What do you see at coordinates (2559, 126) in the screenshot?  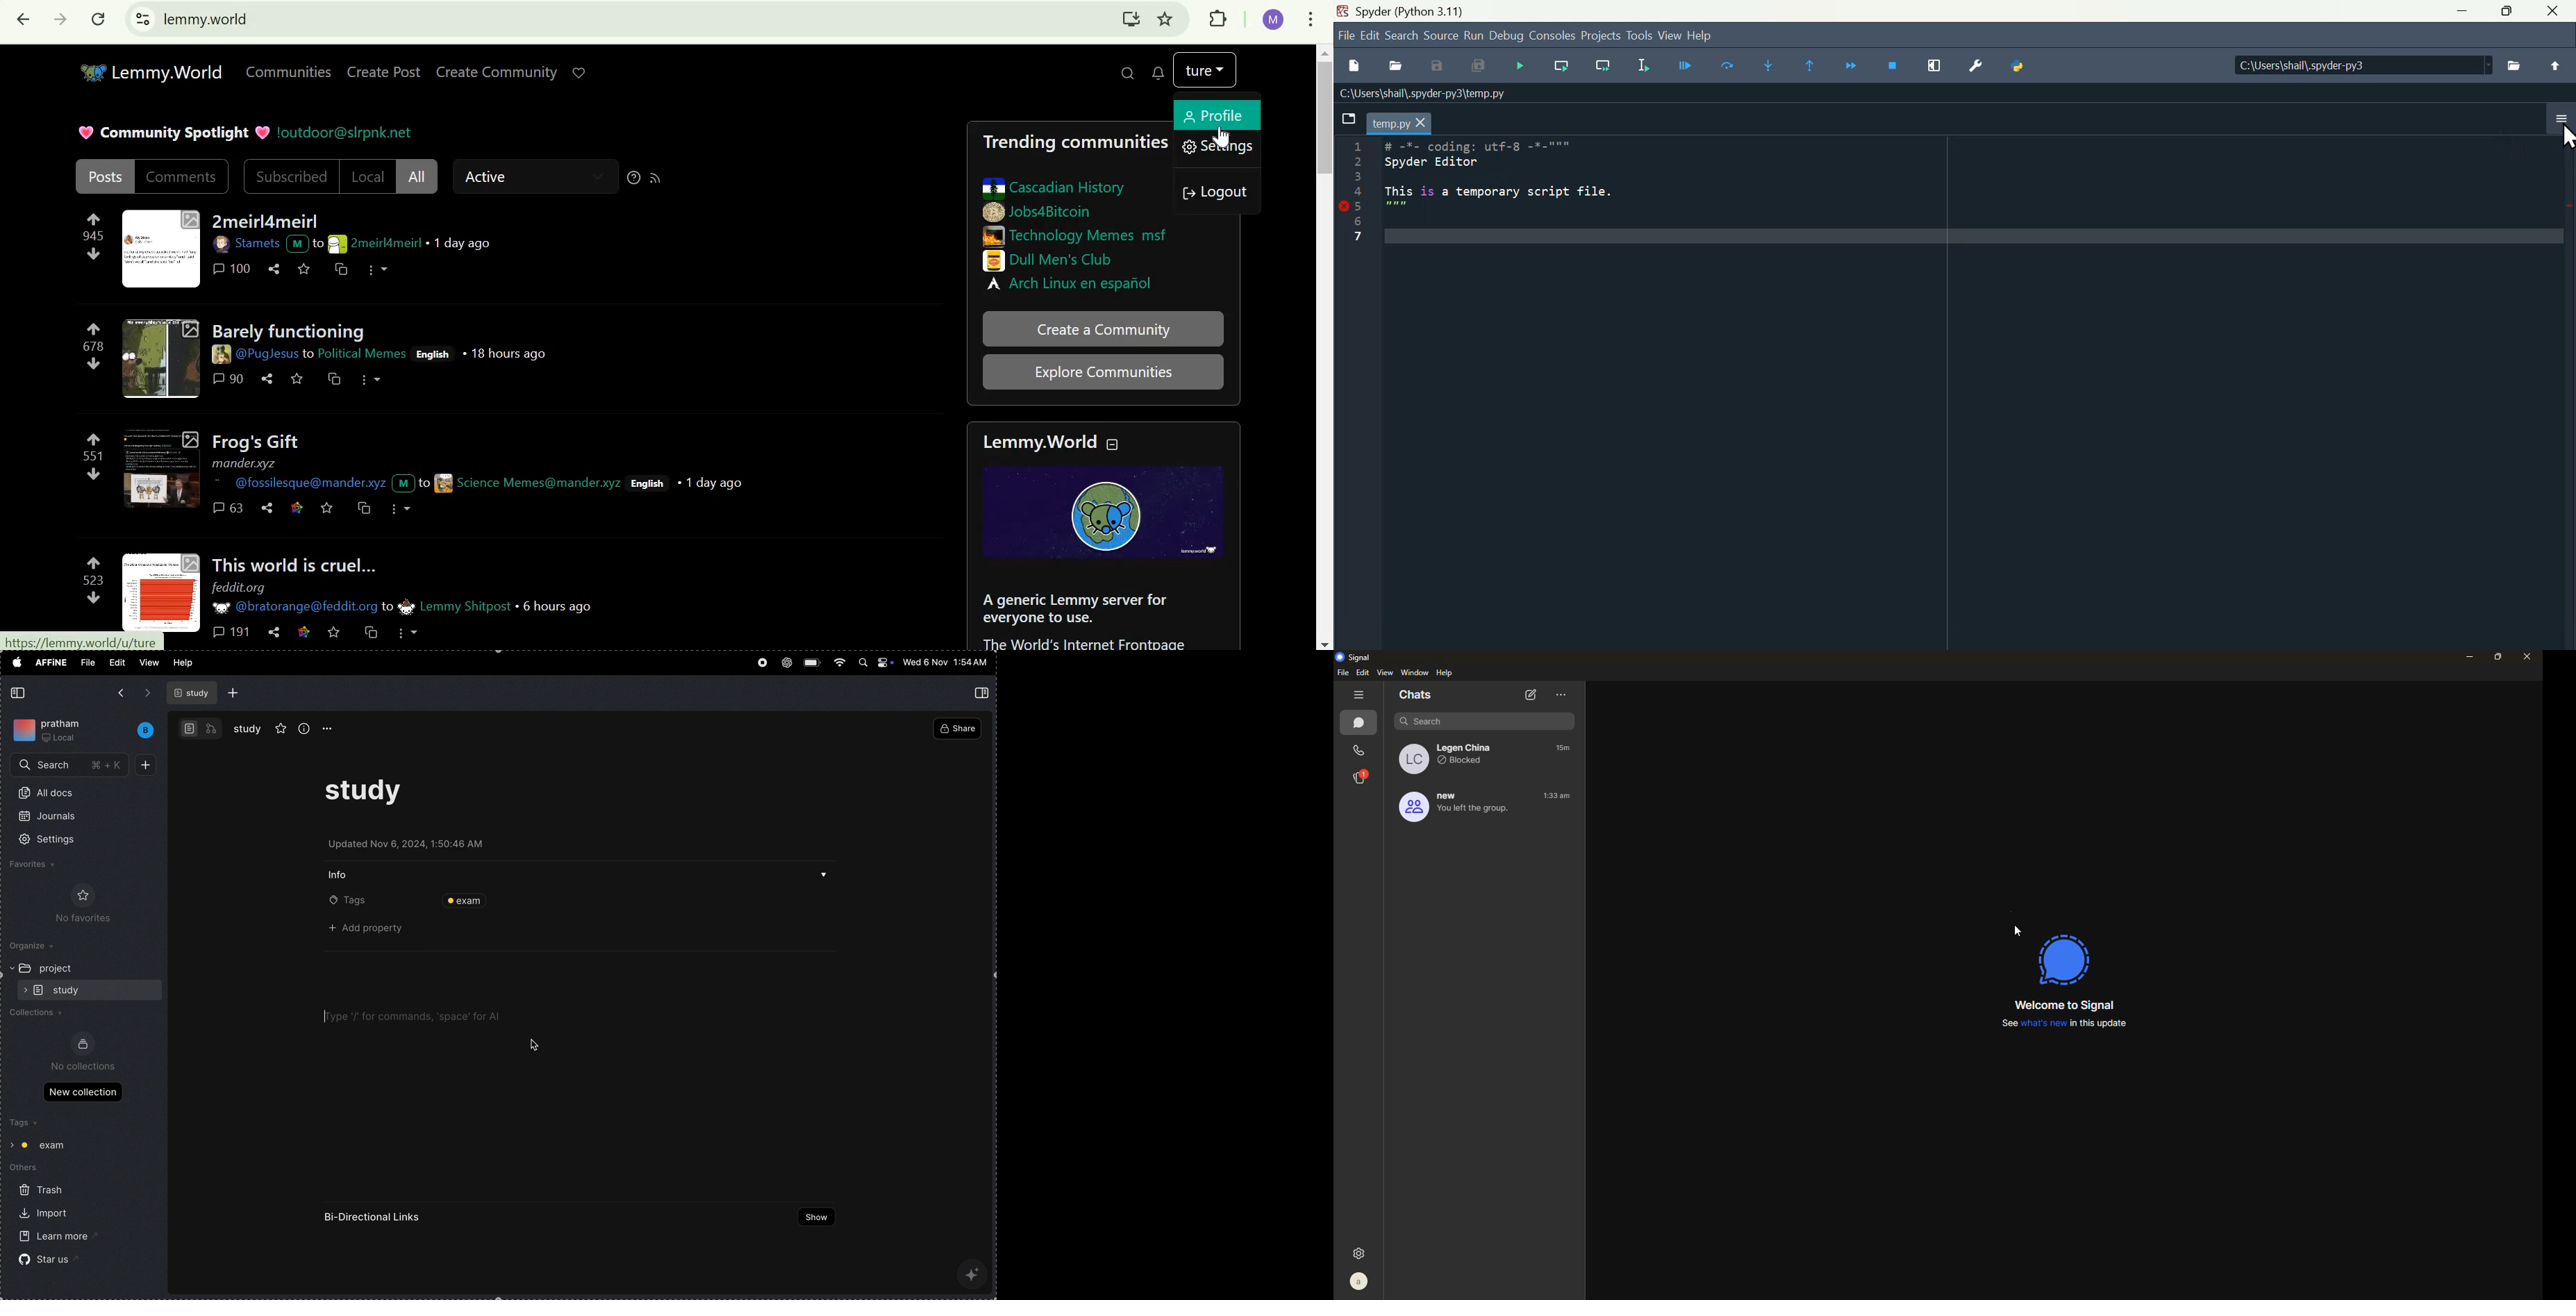 I see `More options` at bounding box center [2559, 126].